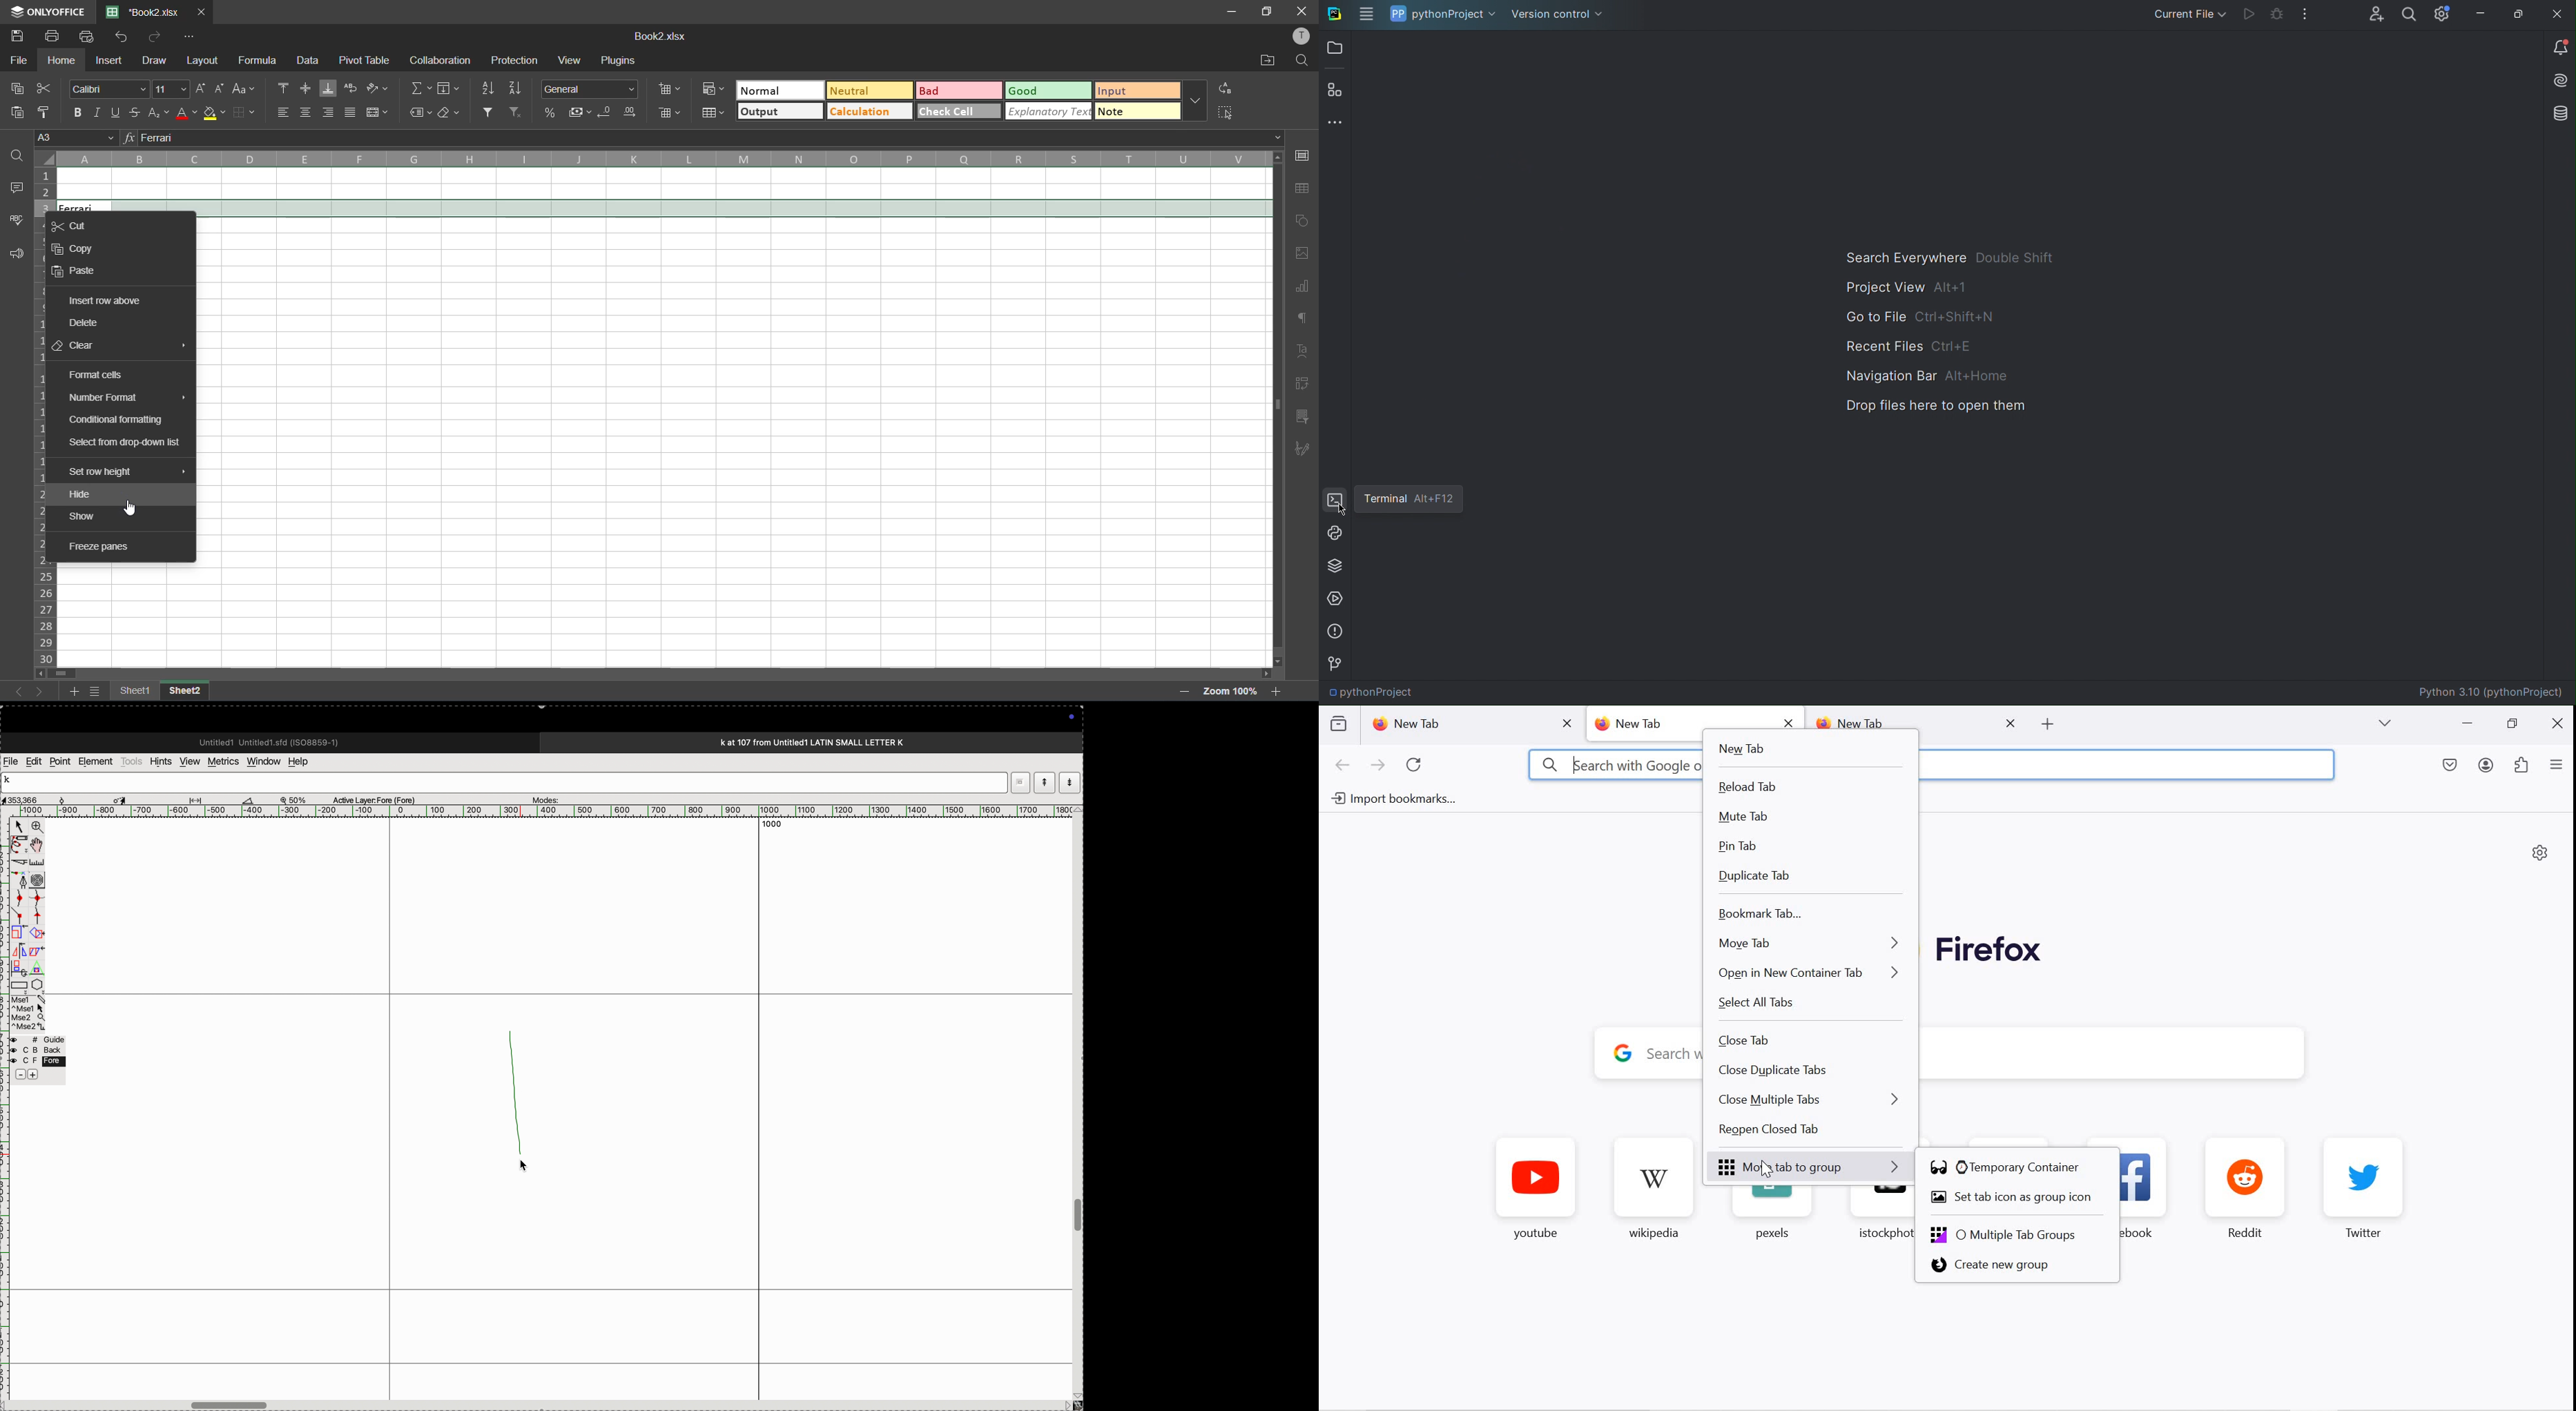 This screenshot has width=2576, height=1428. I want to click on close duplicate tabs, so click(1812, 1073).